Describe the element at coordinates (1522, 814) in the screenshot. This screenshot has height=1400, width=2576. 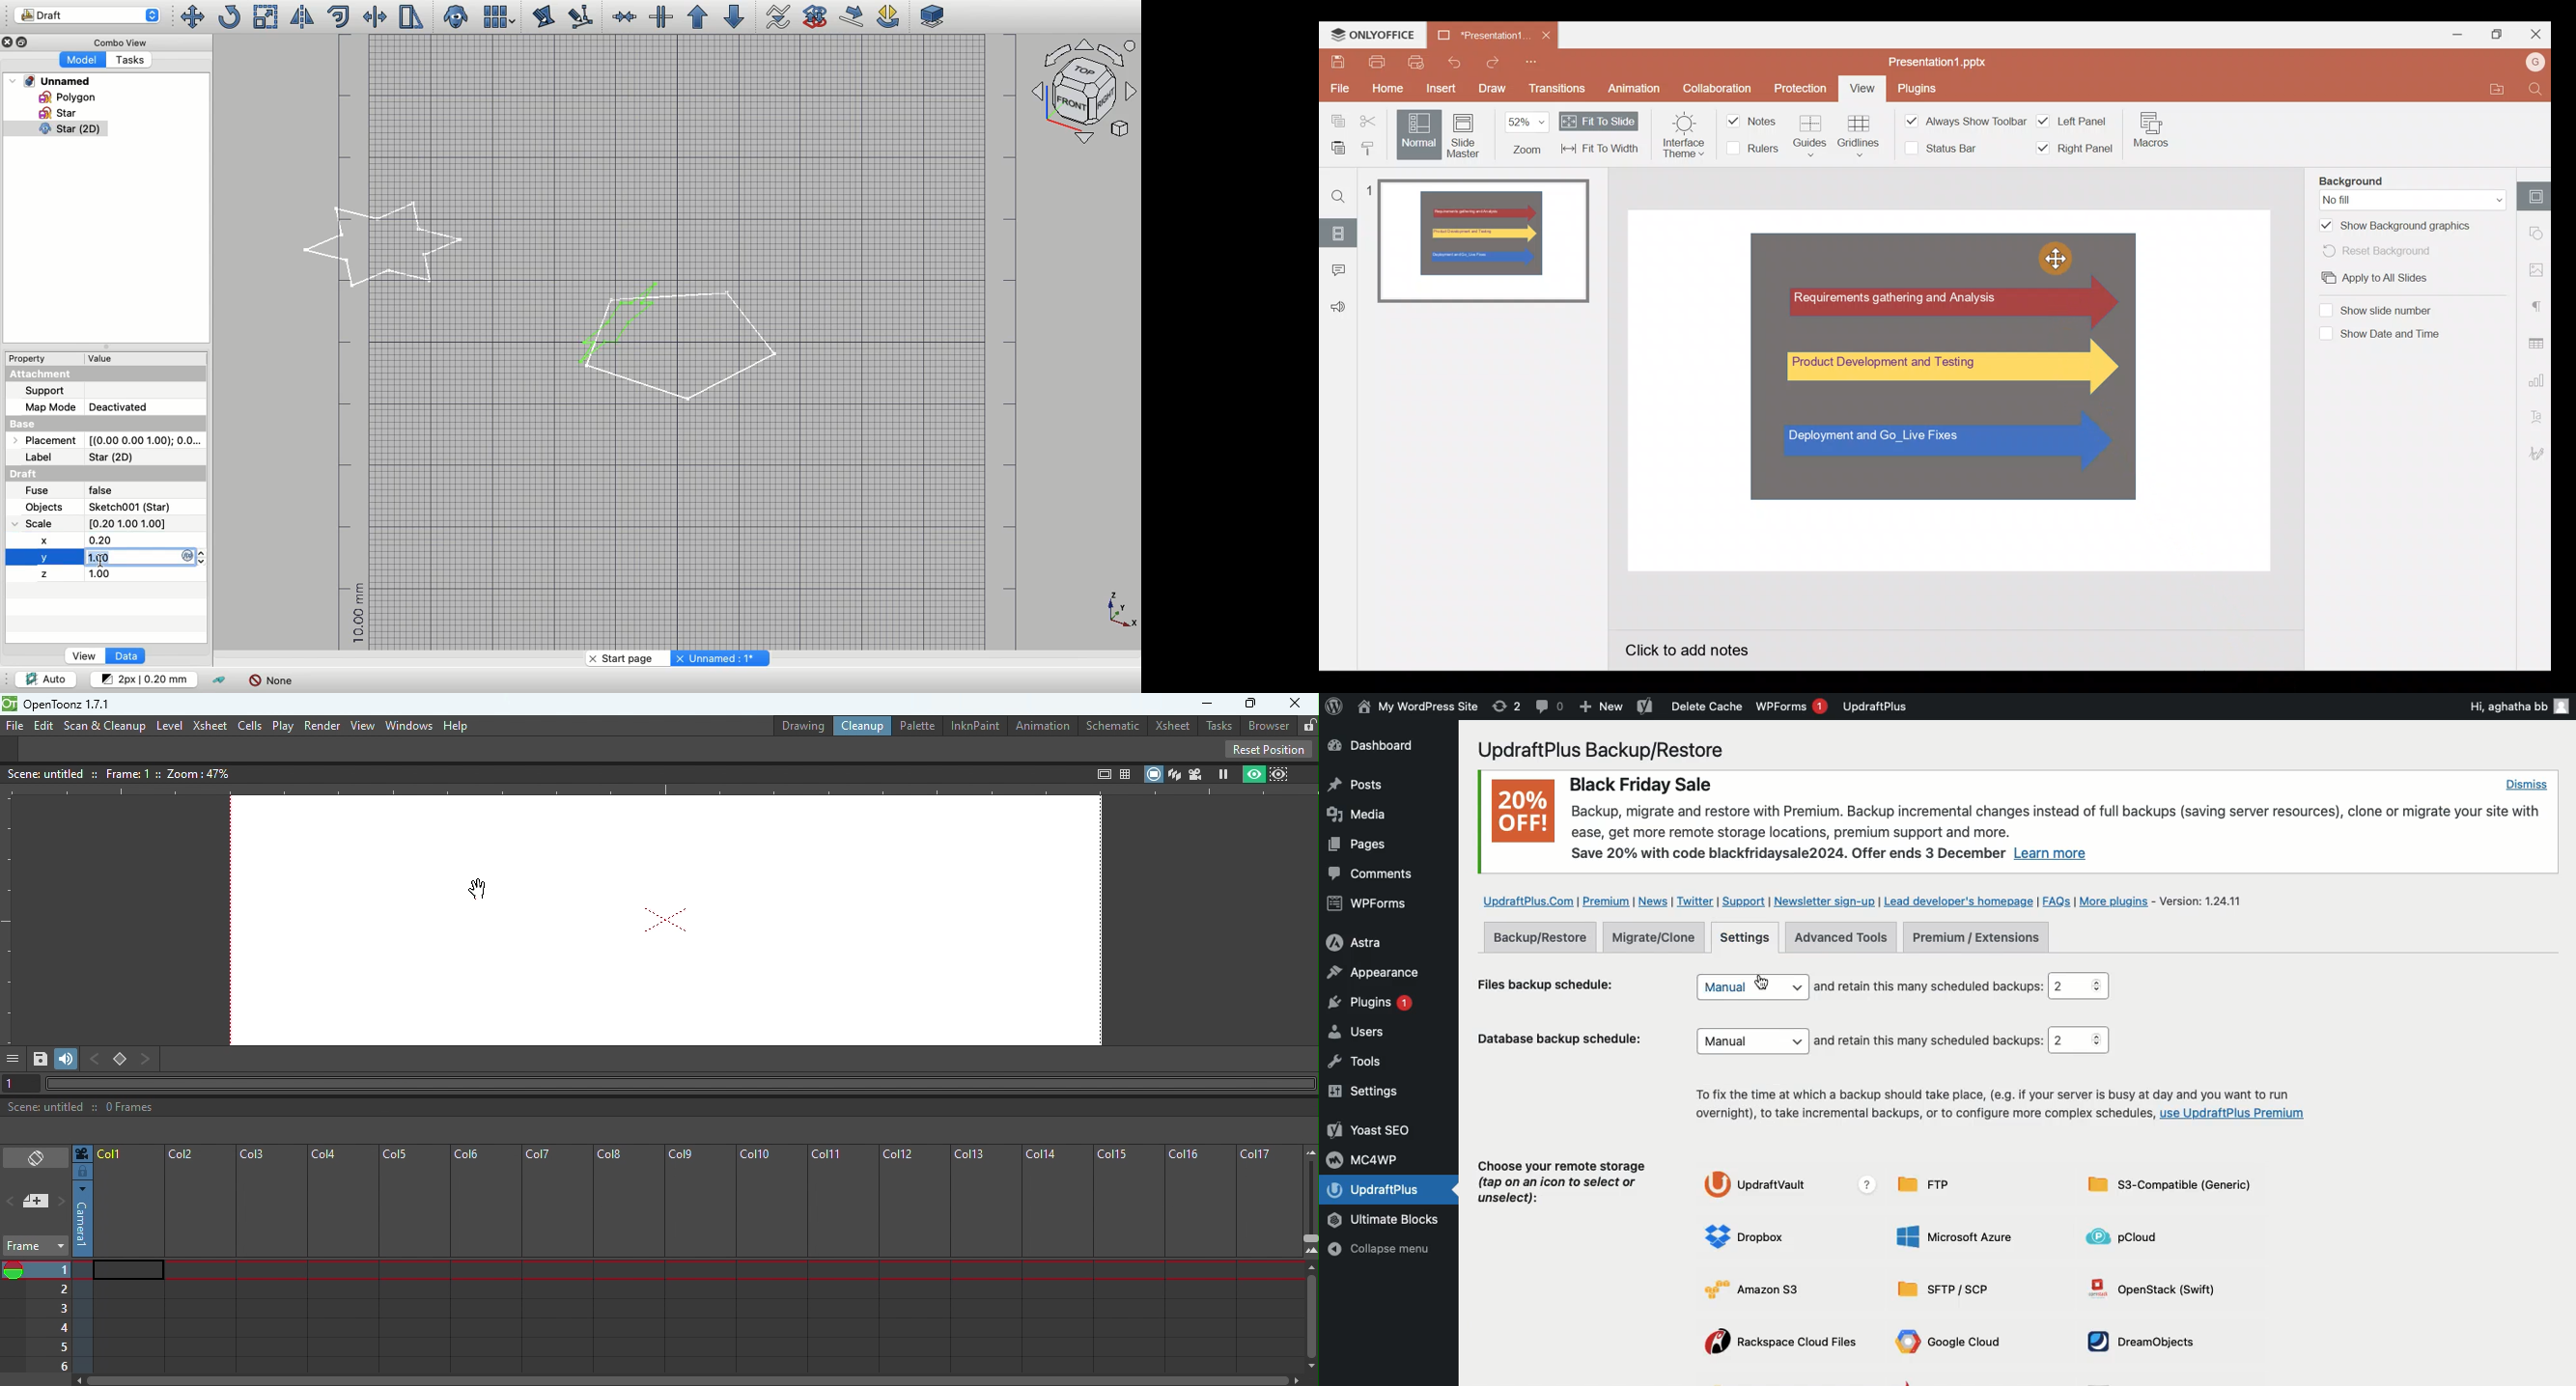
I see `20% OFF` at that location.